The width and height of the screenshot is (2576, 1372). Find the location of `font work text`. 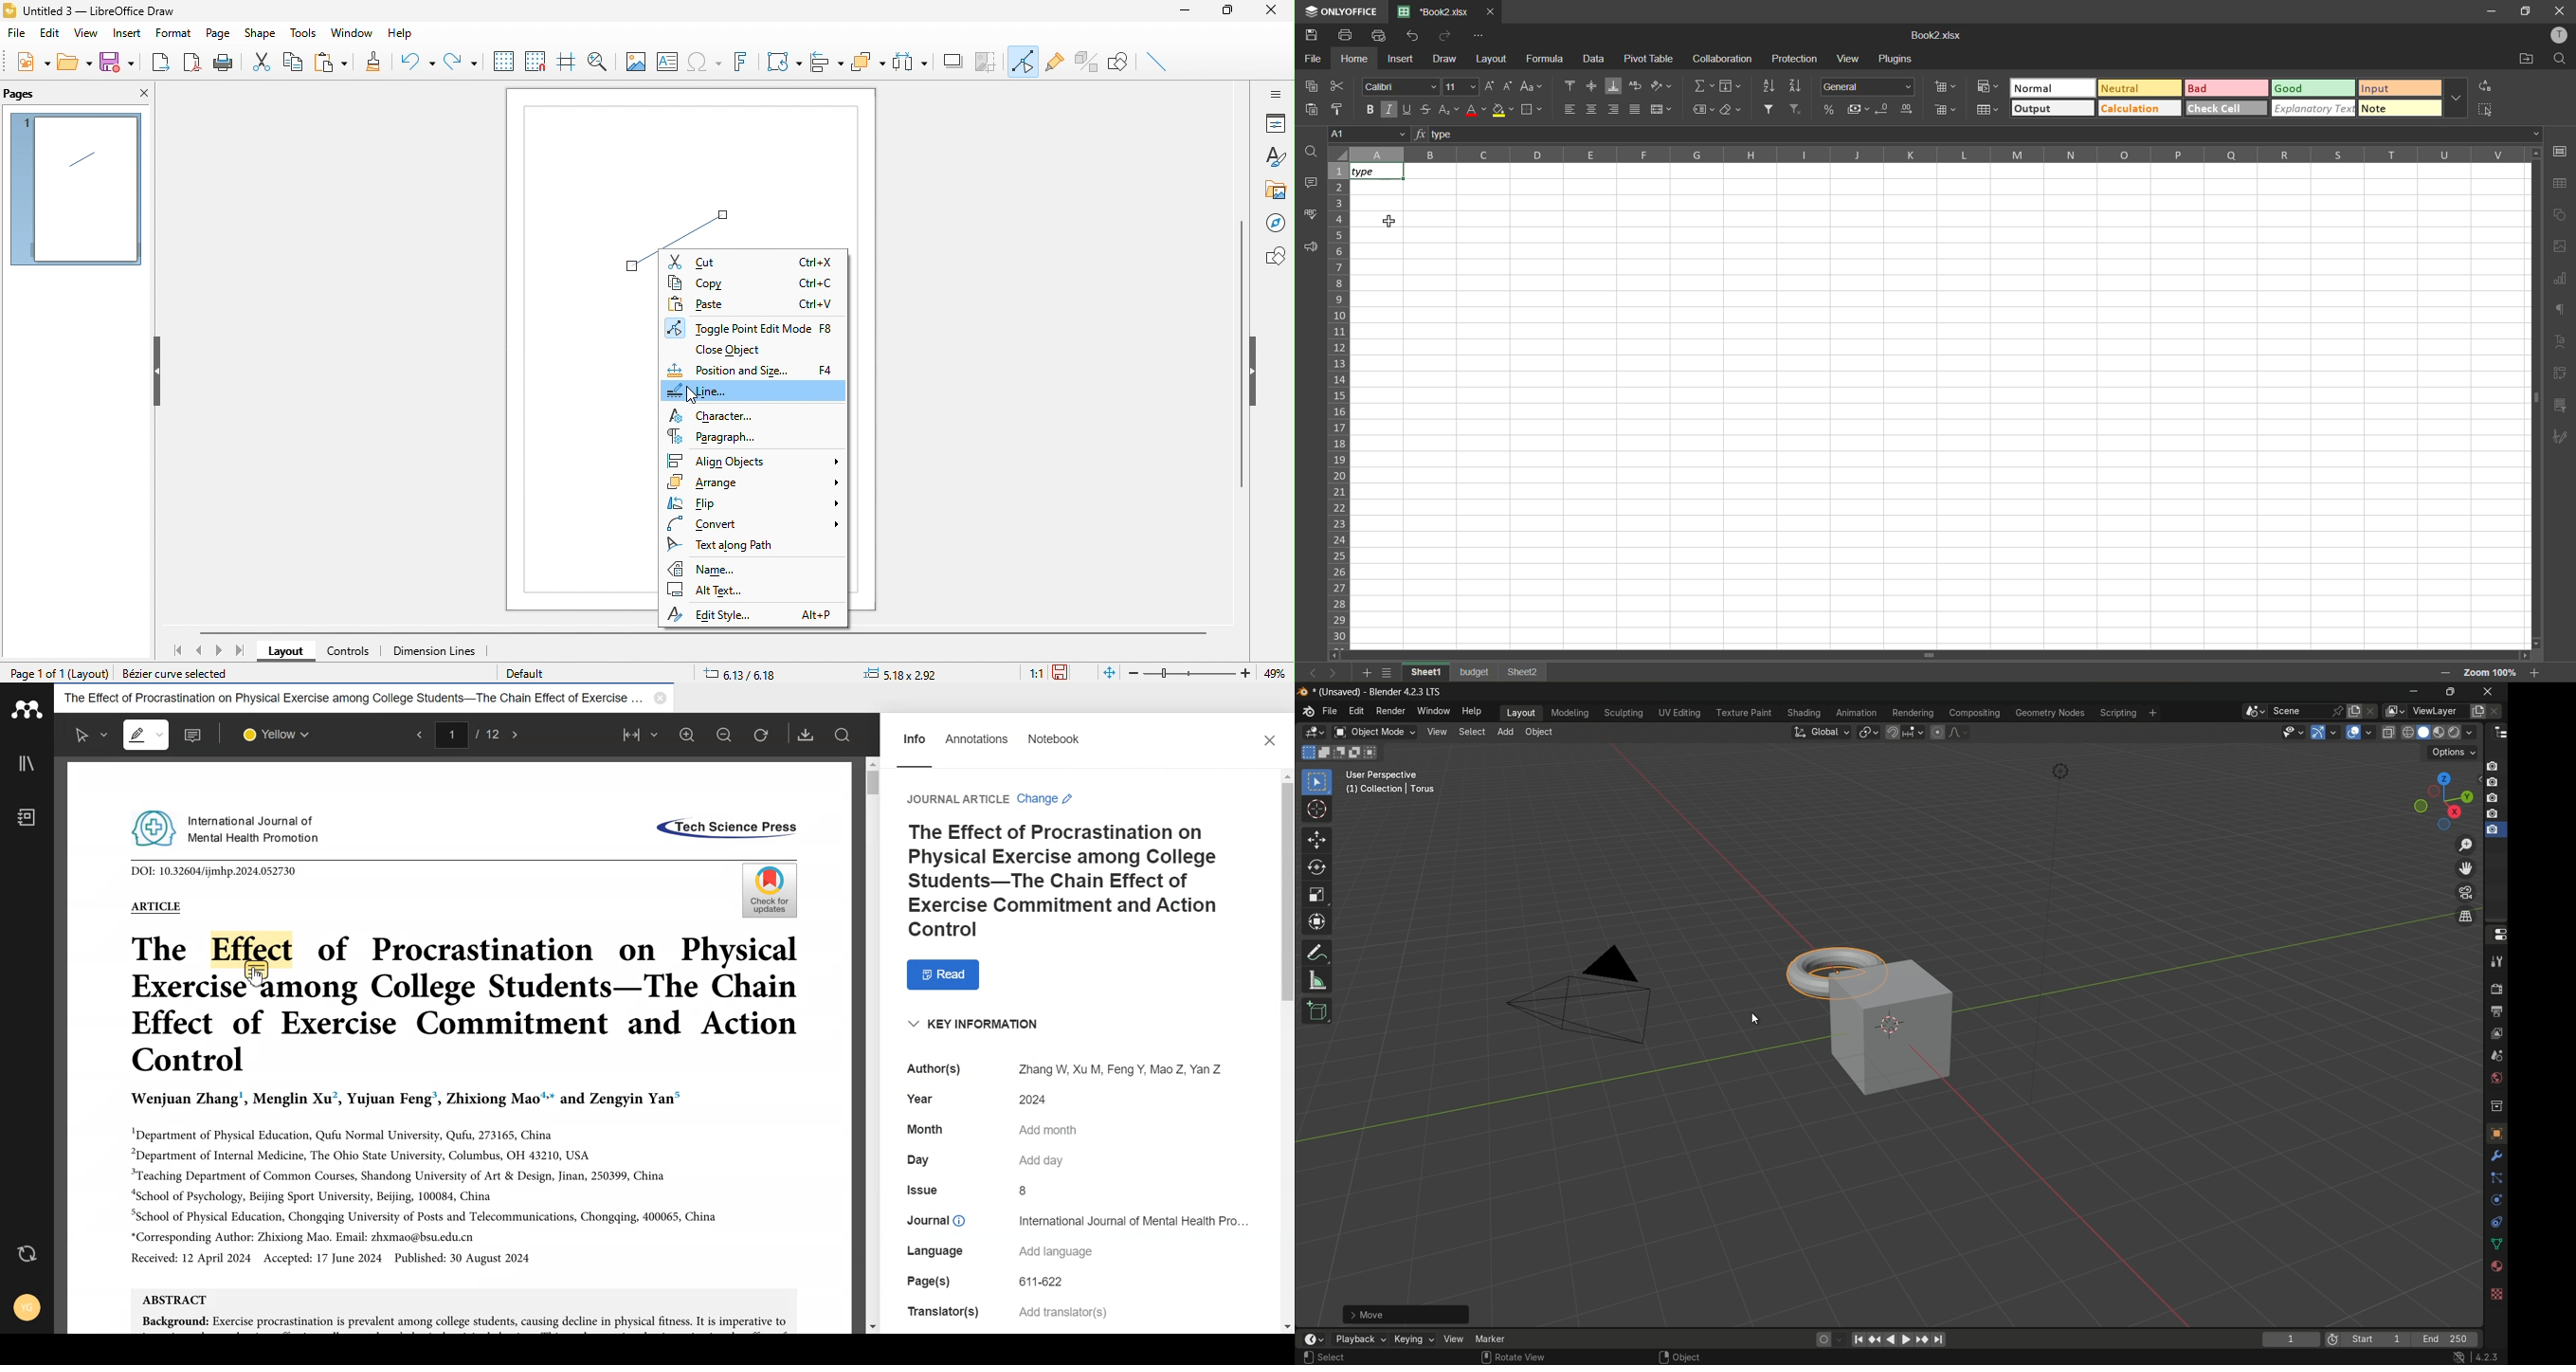

font work text is located at coordinates (745, 65).